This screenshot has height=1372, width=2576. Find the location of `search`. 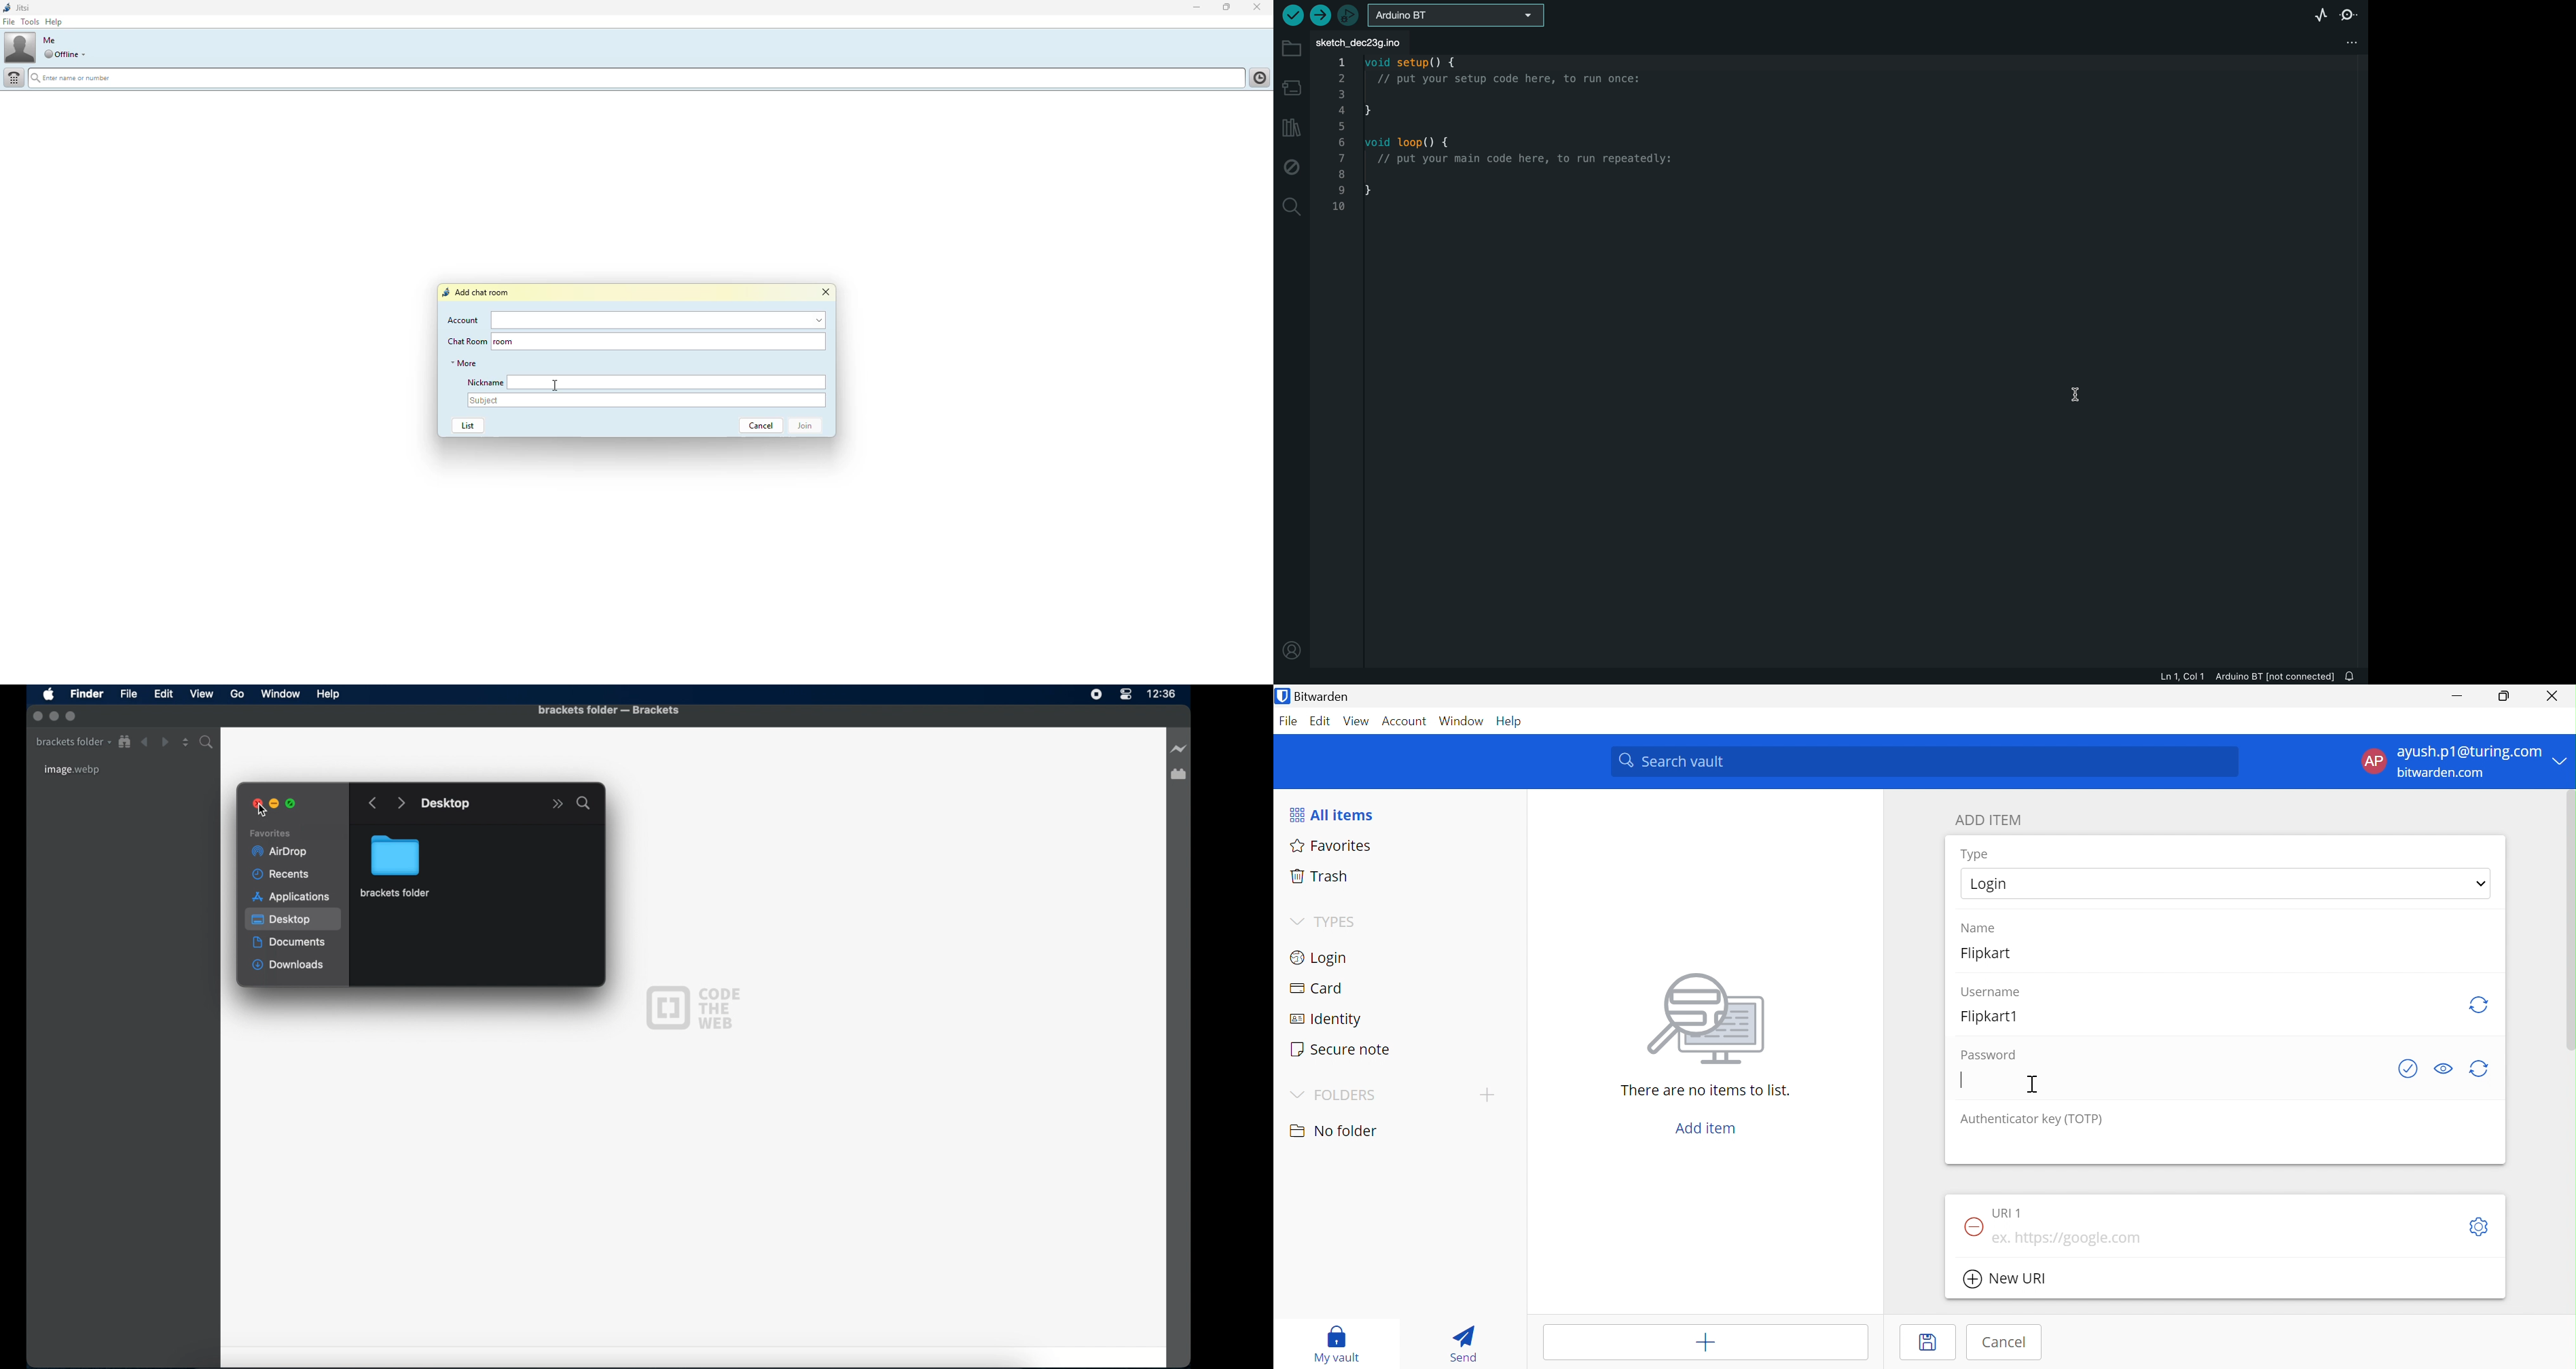

search is located at coordinates (583, 803).